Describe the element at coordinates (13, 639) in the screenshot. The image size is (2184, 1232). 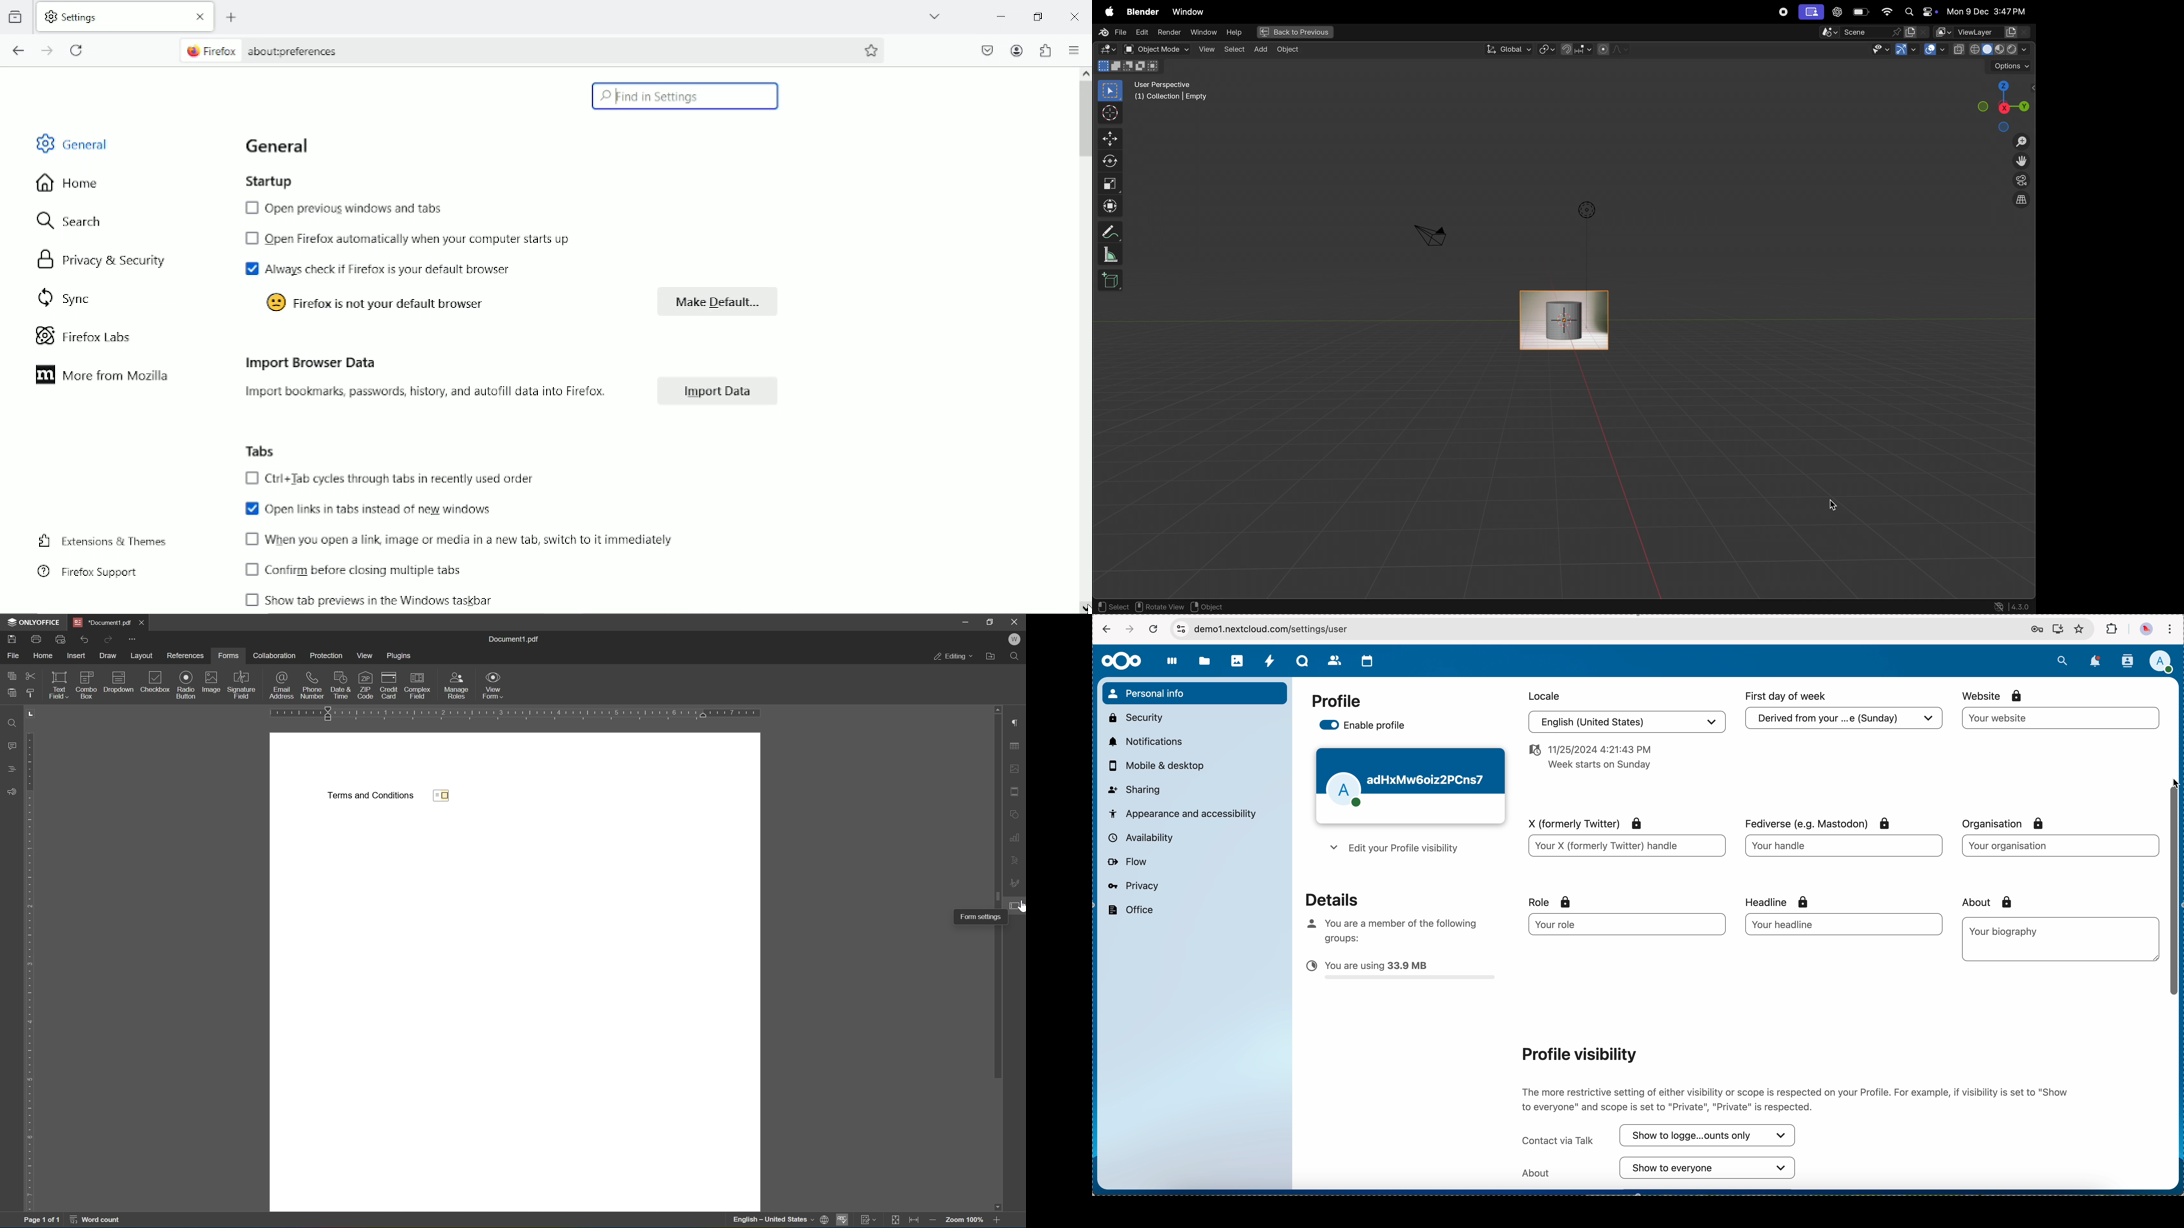
I see `save` at that location.